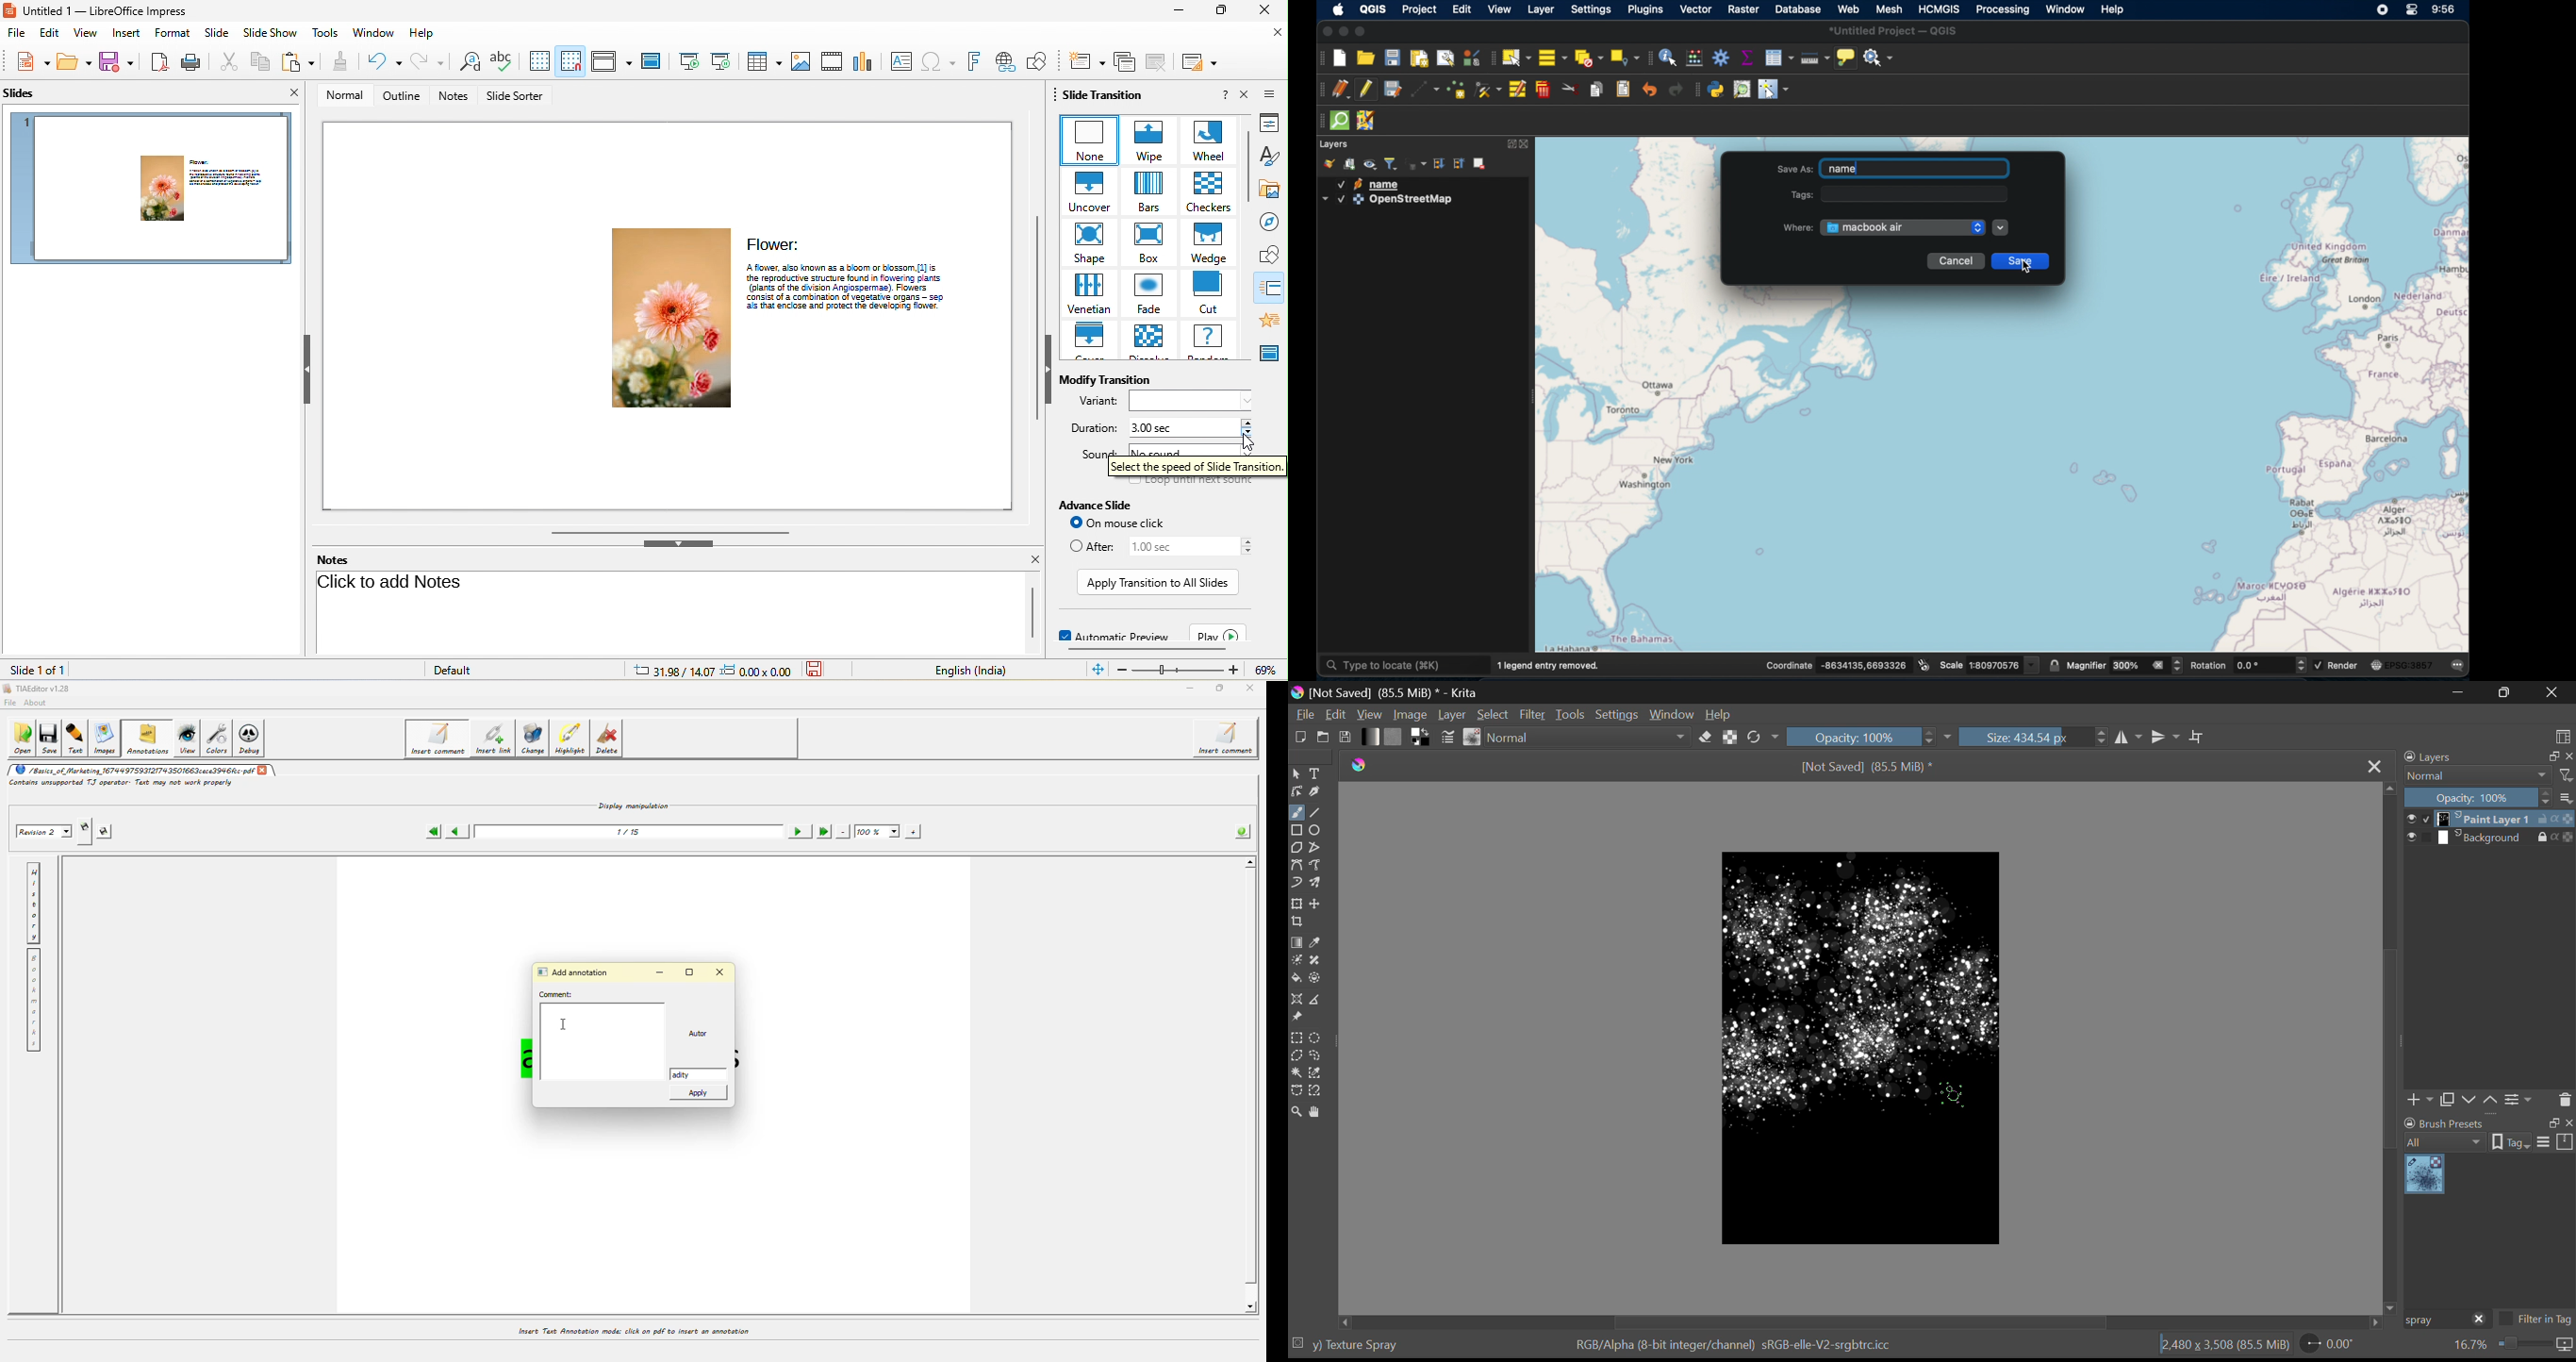  What do you see at coordinates (74, 64) in the screenshot?
I see `save` at bounding box center [74, 64].